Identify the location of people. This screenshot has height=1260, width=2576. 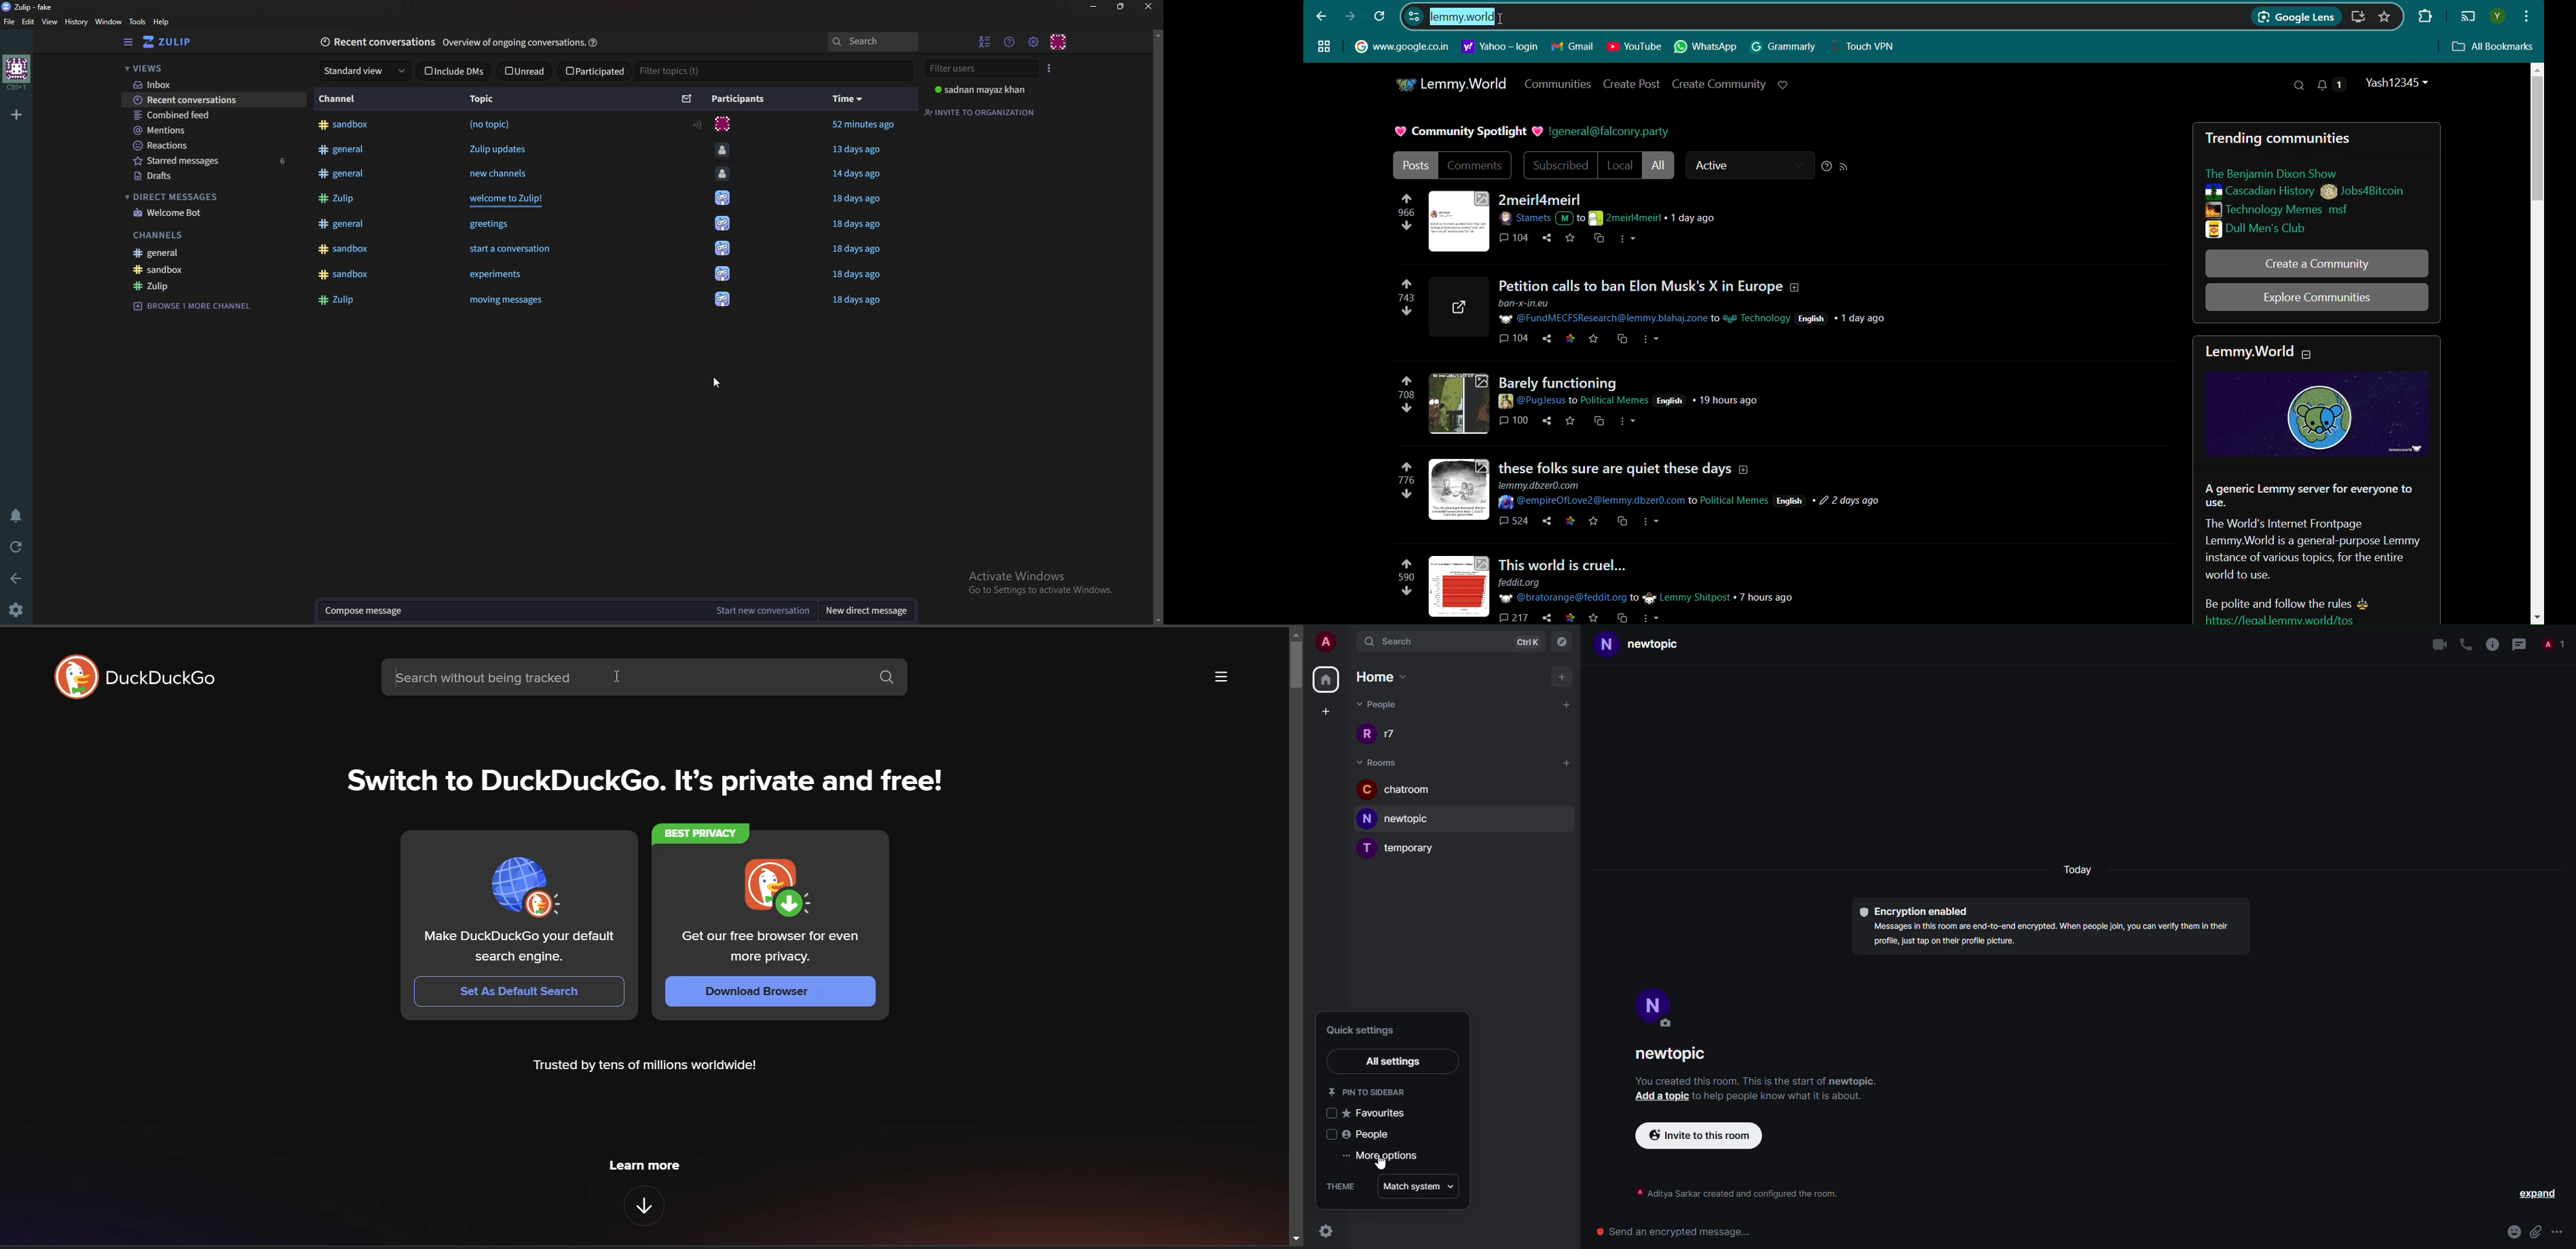
(1385, 733).